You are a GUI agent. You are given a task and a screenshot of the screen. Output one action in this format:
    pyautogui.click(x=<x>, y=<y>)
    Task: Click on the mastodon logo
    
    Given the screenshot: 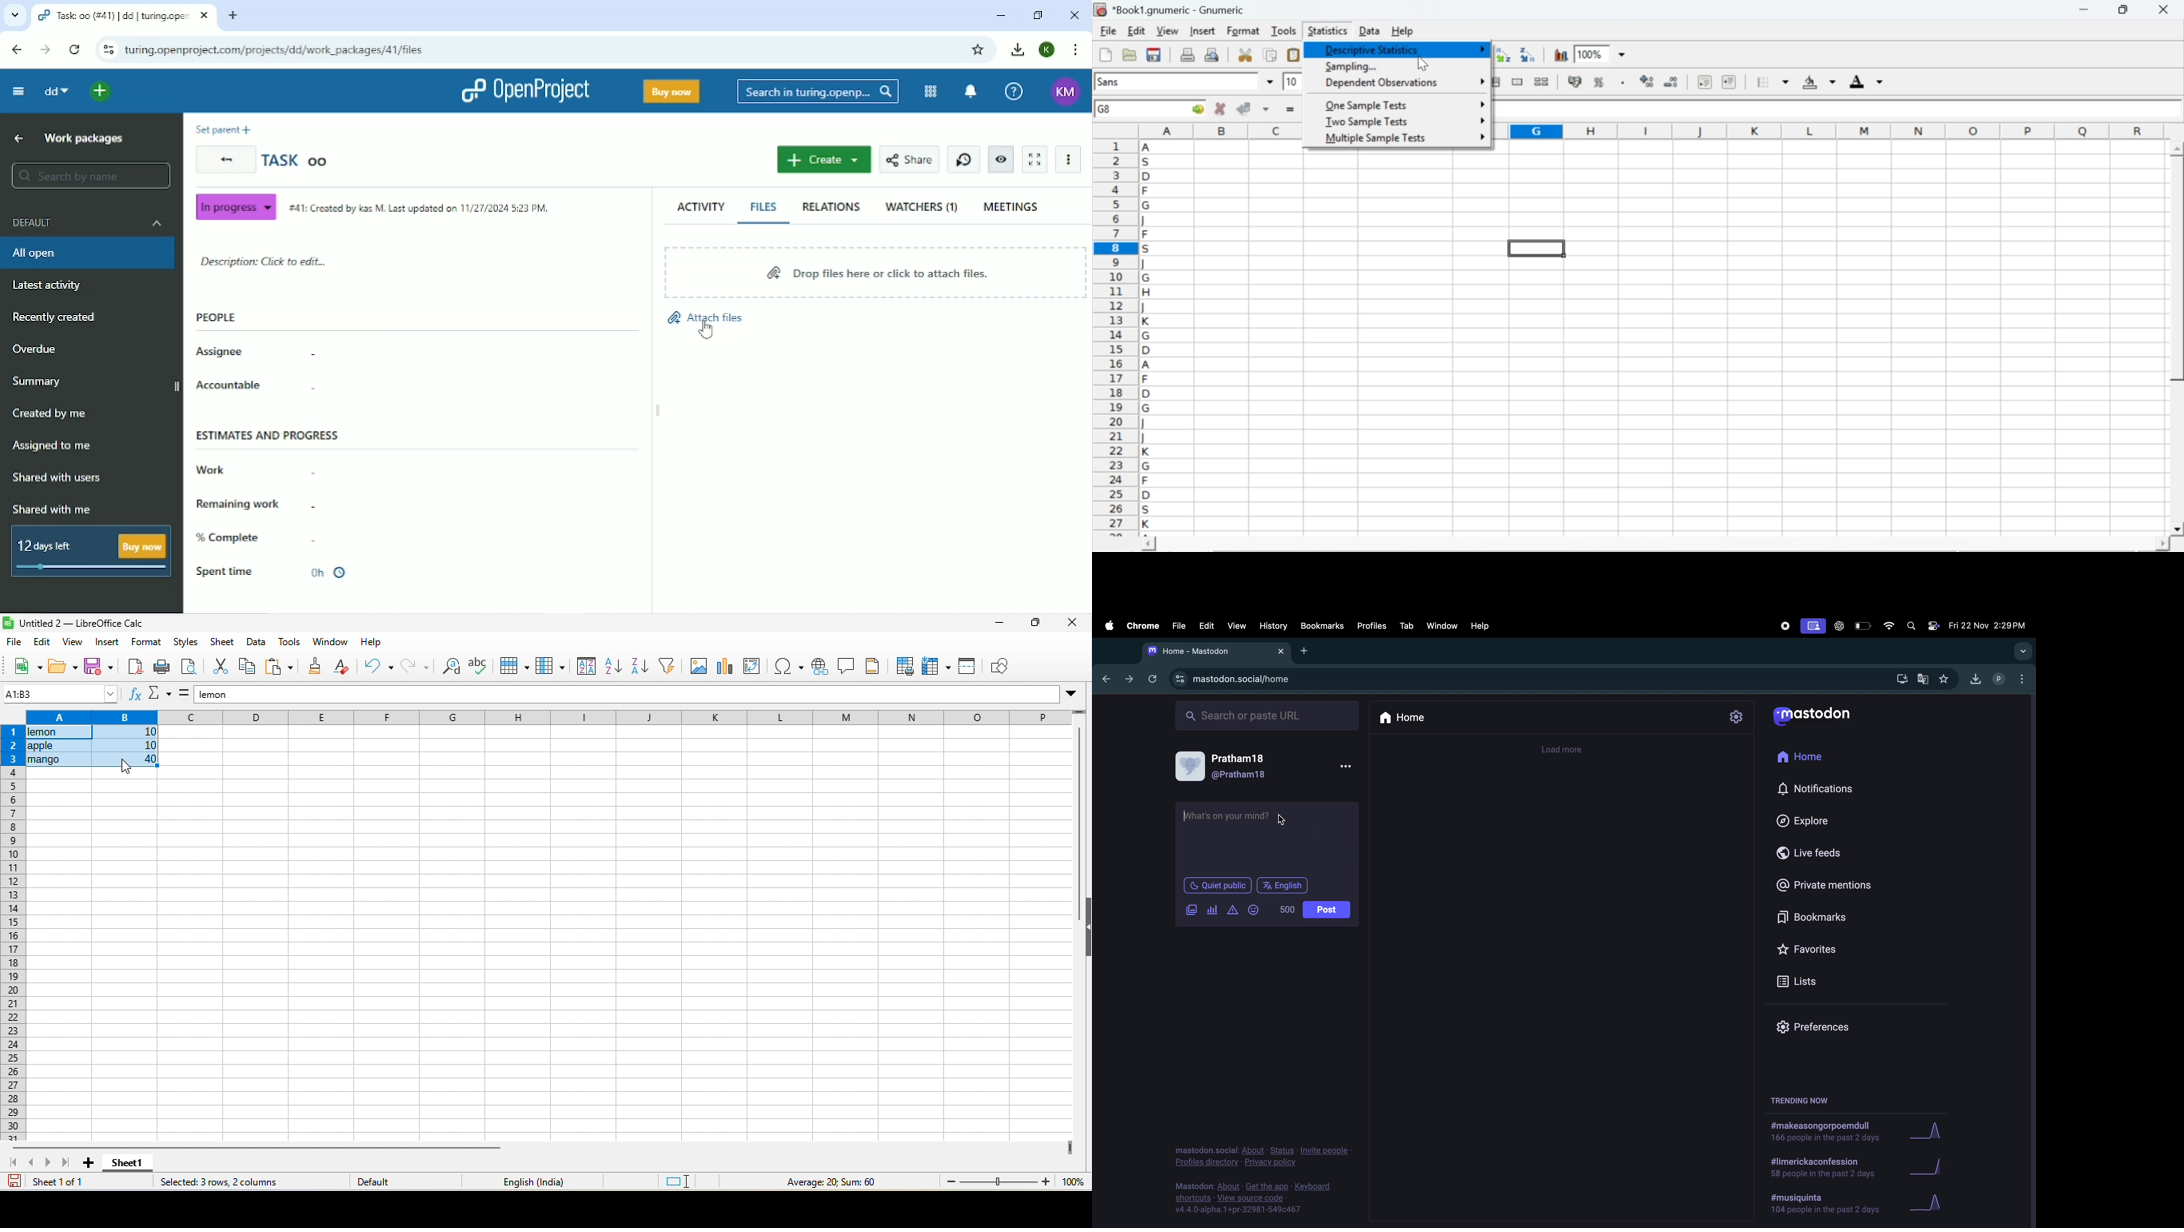 What is the action you would take?
    pyautogui.click(x=1821, y=715)
    